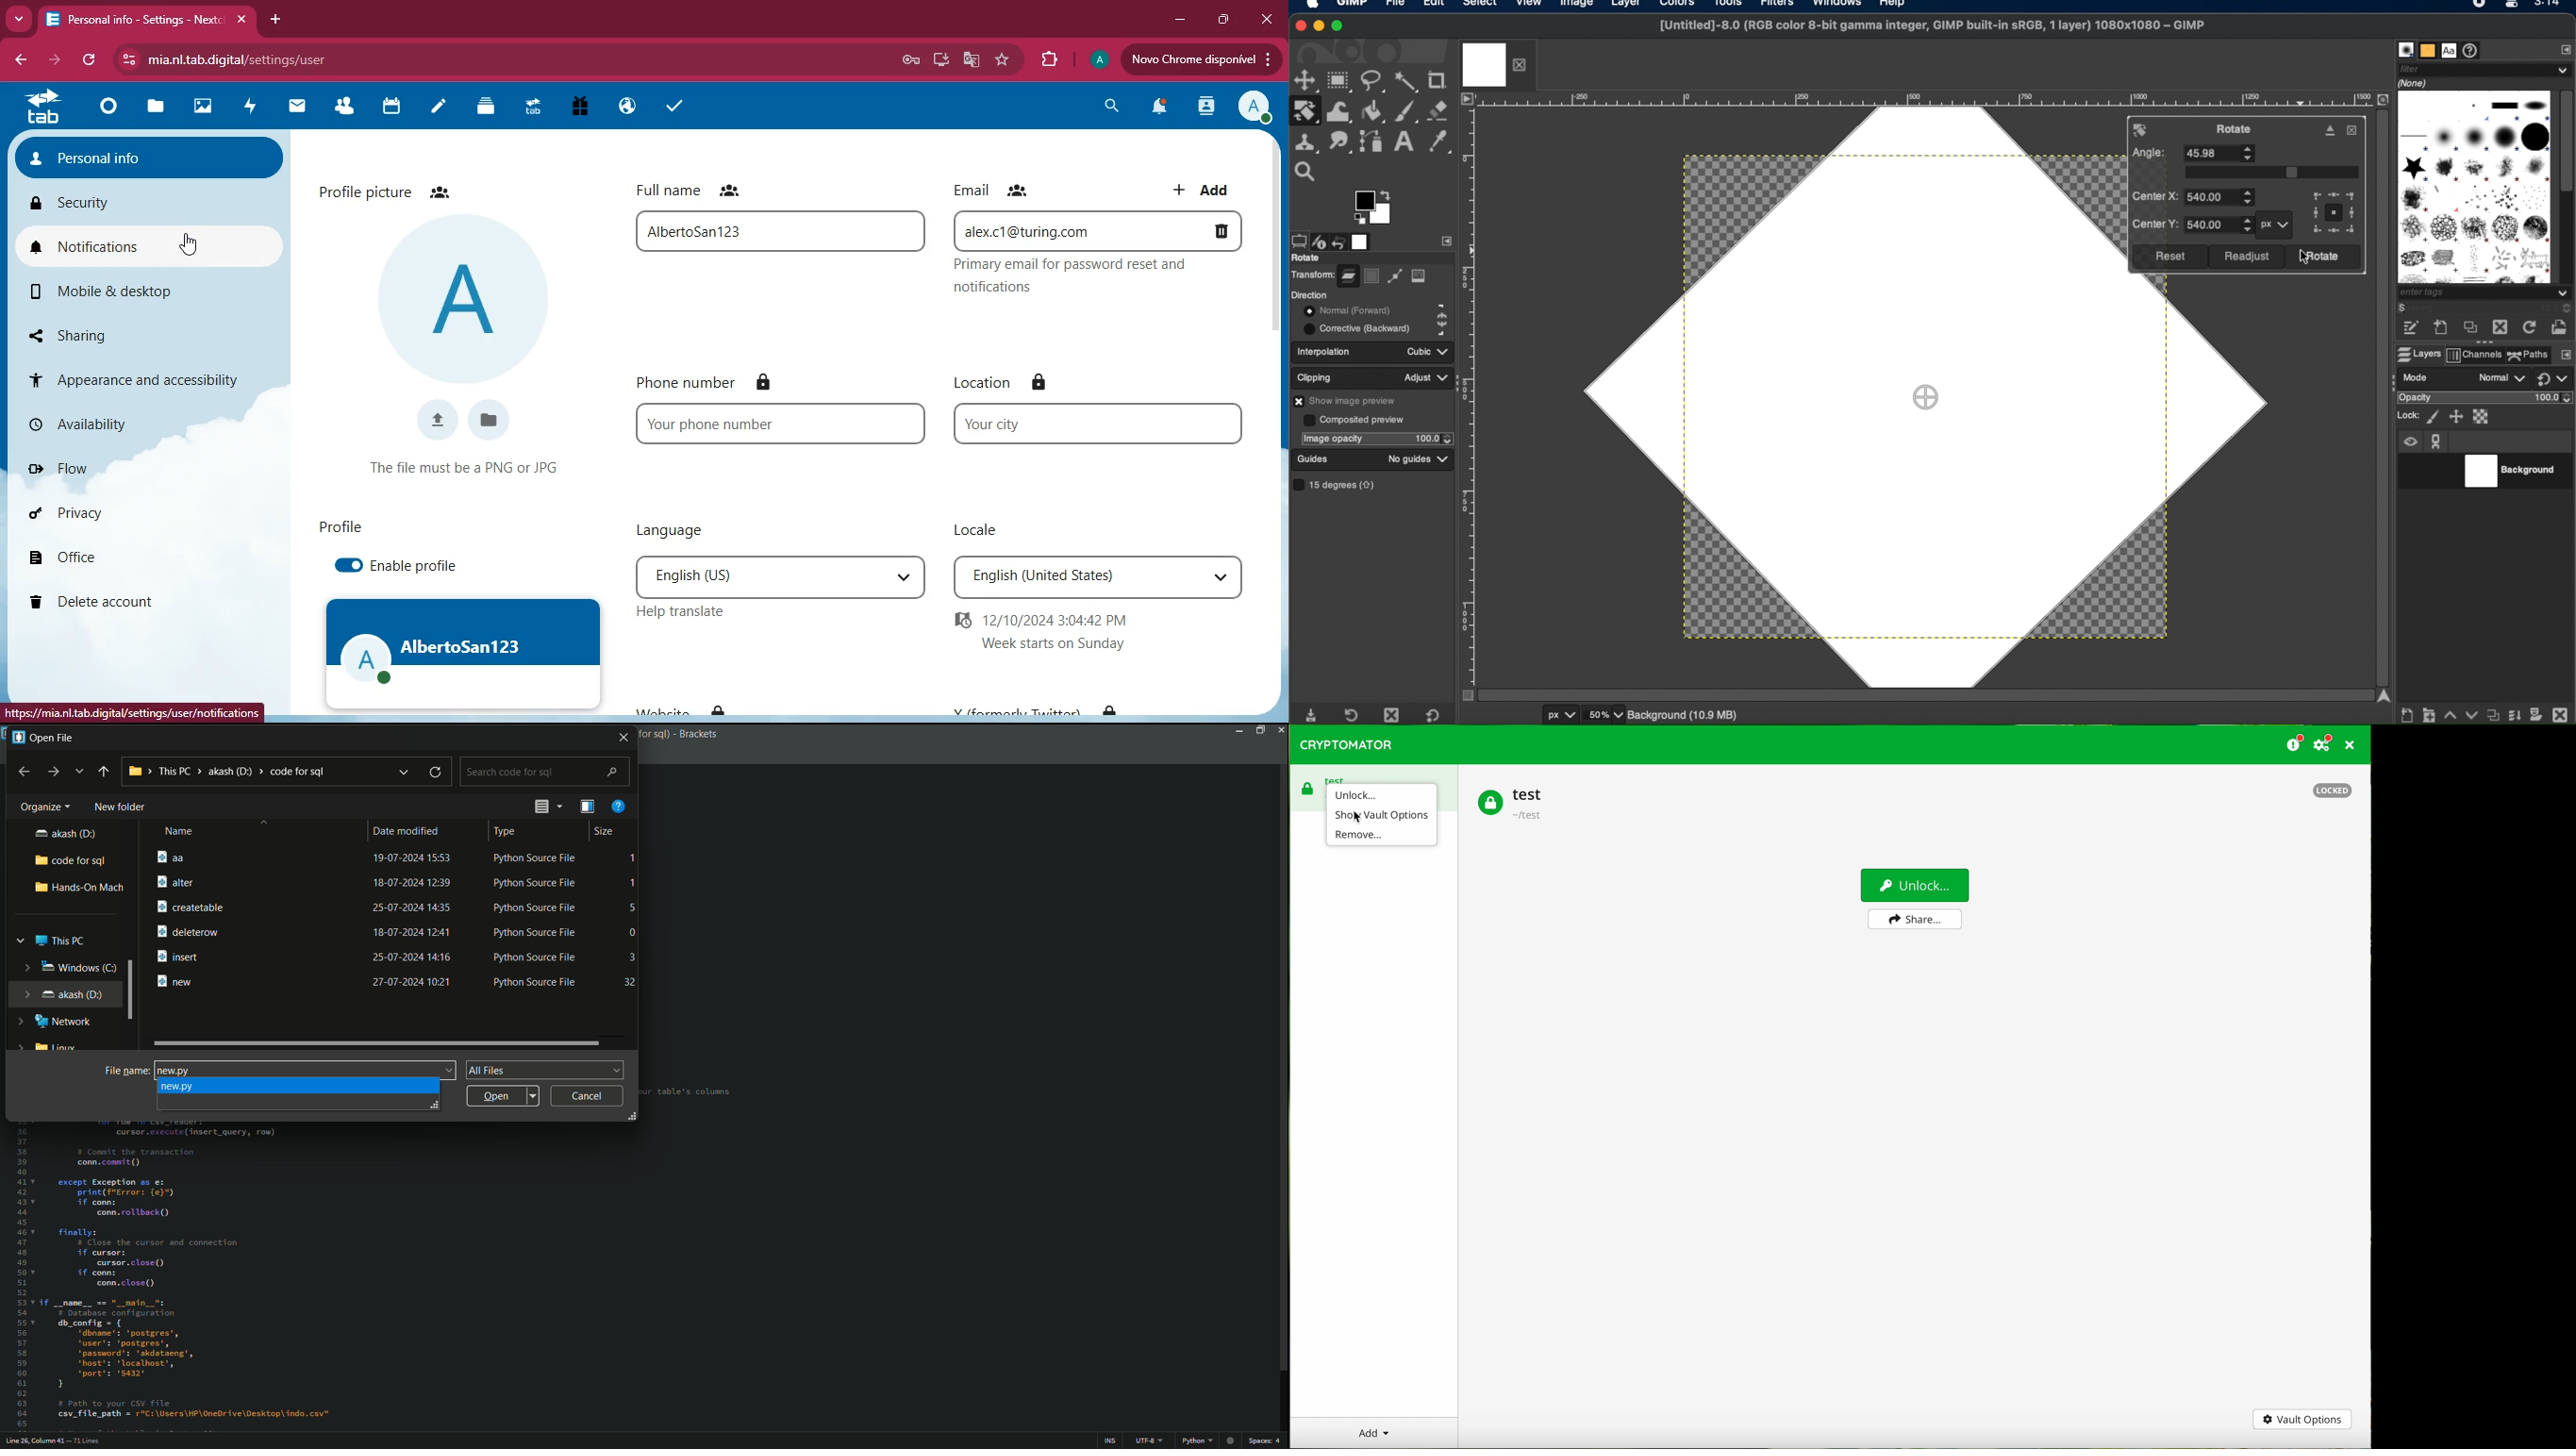 Image resolution: width=2576 pixels, height=1456 pixels. What do you see at coordinates (87, 1440) in the screenshot?
I see `number of lines` at bounding box center [87, 1440].